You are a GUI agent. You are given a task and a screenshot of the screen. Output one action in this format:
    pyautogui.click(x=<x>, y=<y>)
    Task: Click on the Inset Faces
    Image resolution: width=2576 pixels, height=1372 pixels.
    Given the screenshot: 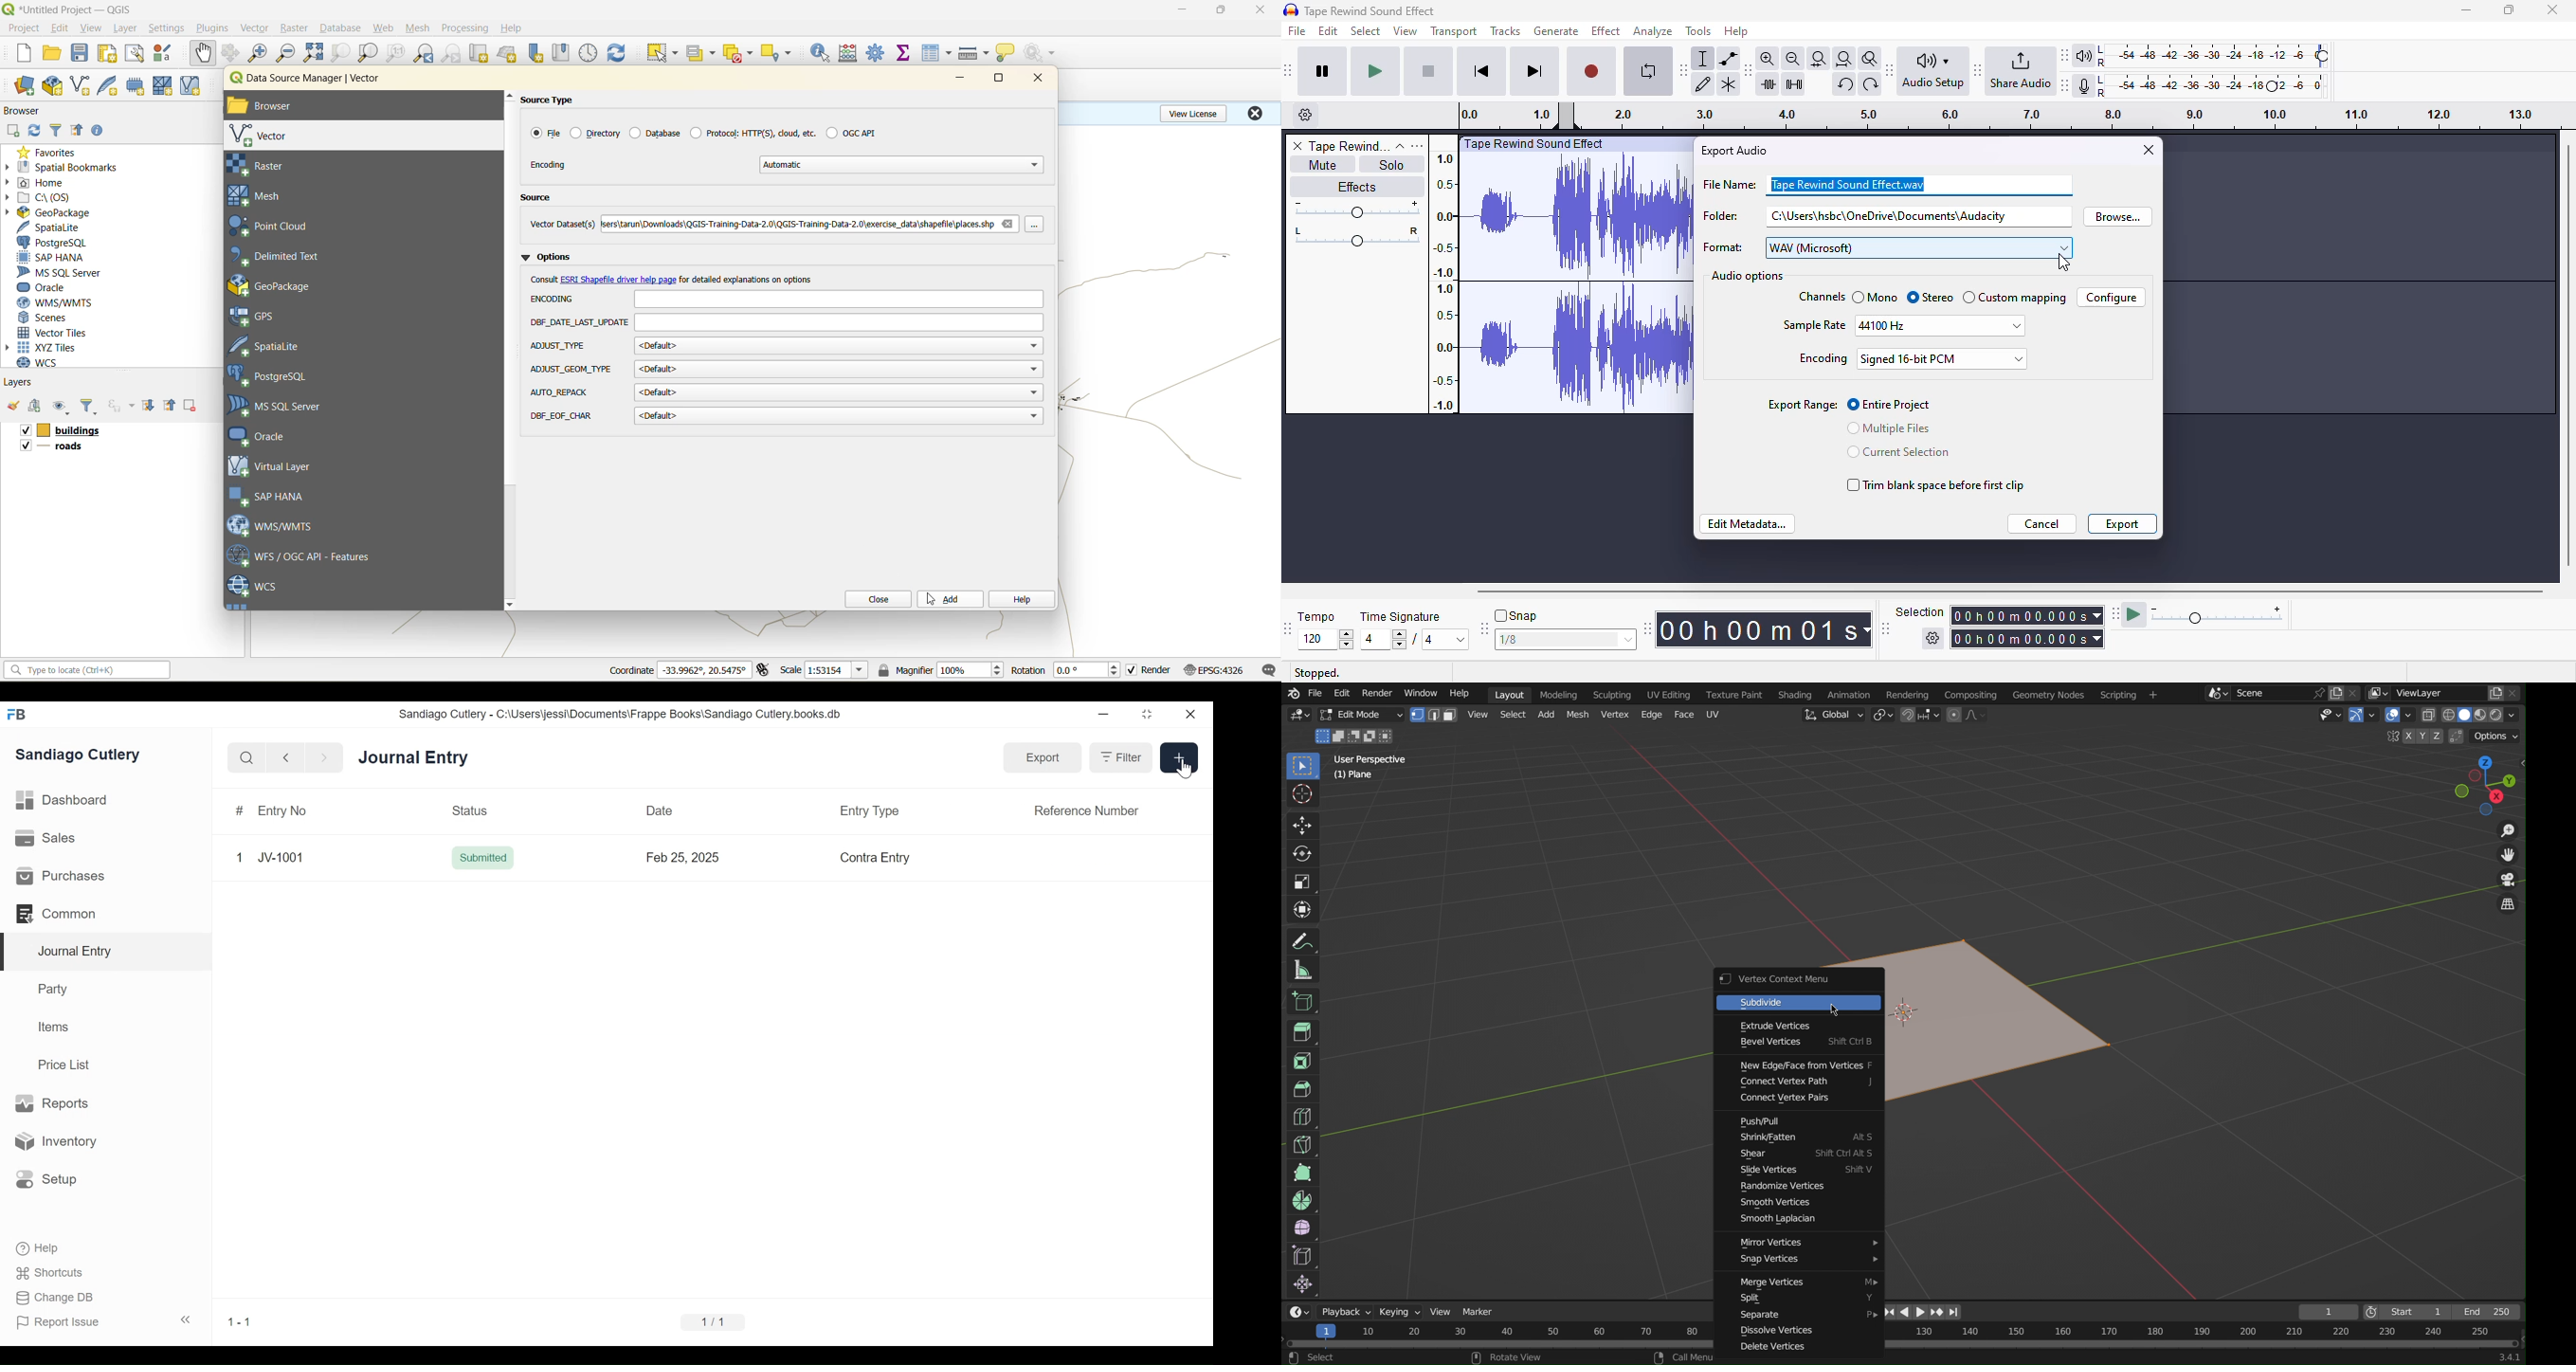 What is the action you would take?
    pyautogui.click(x=1302, y=1061)
    